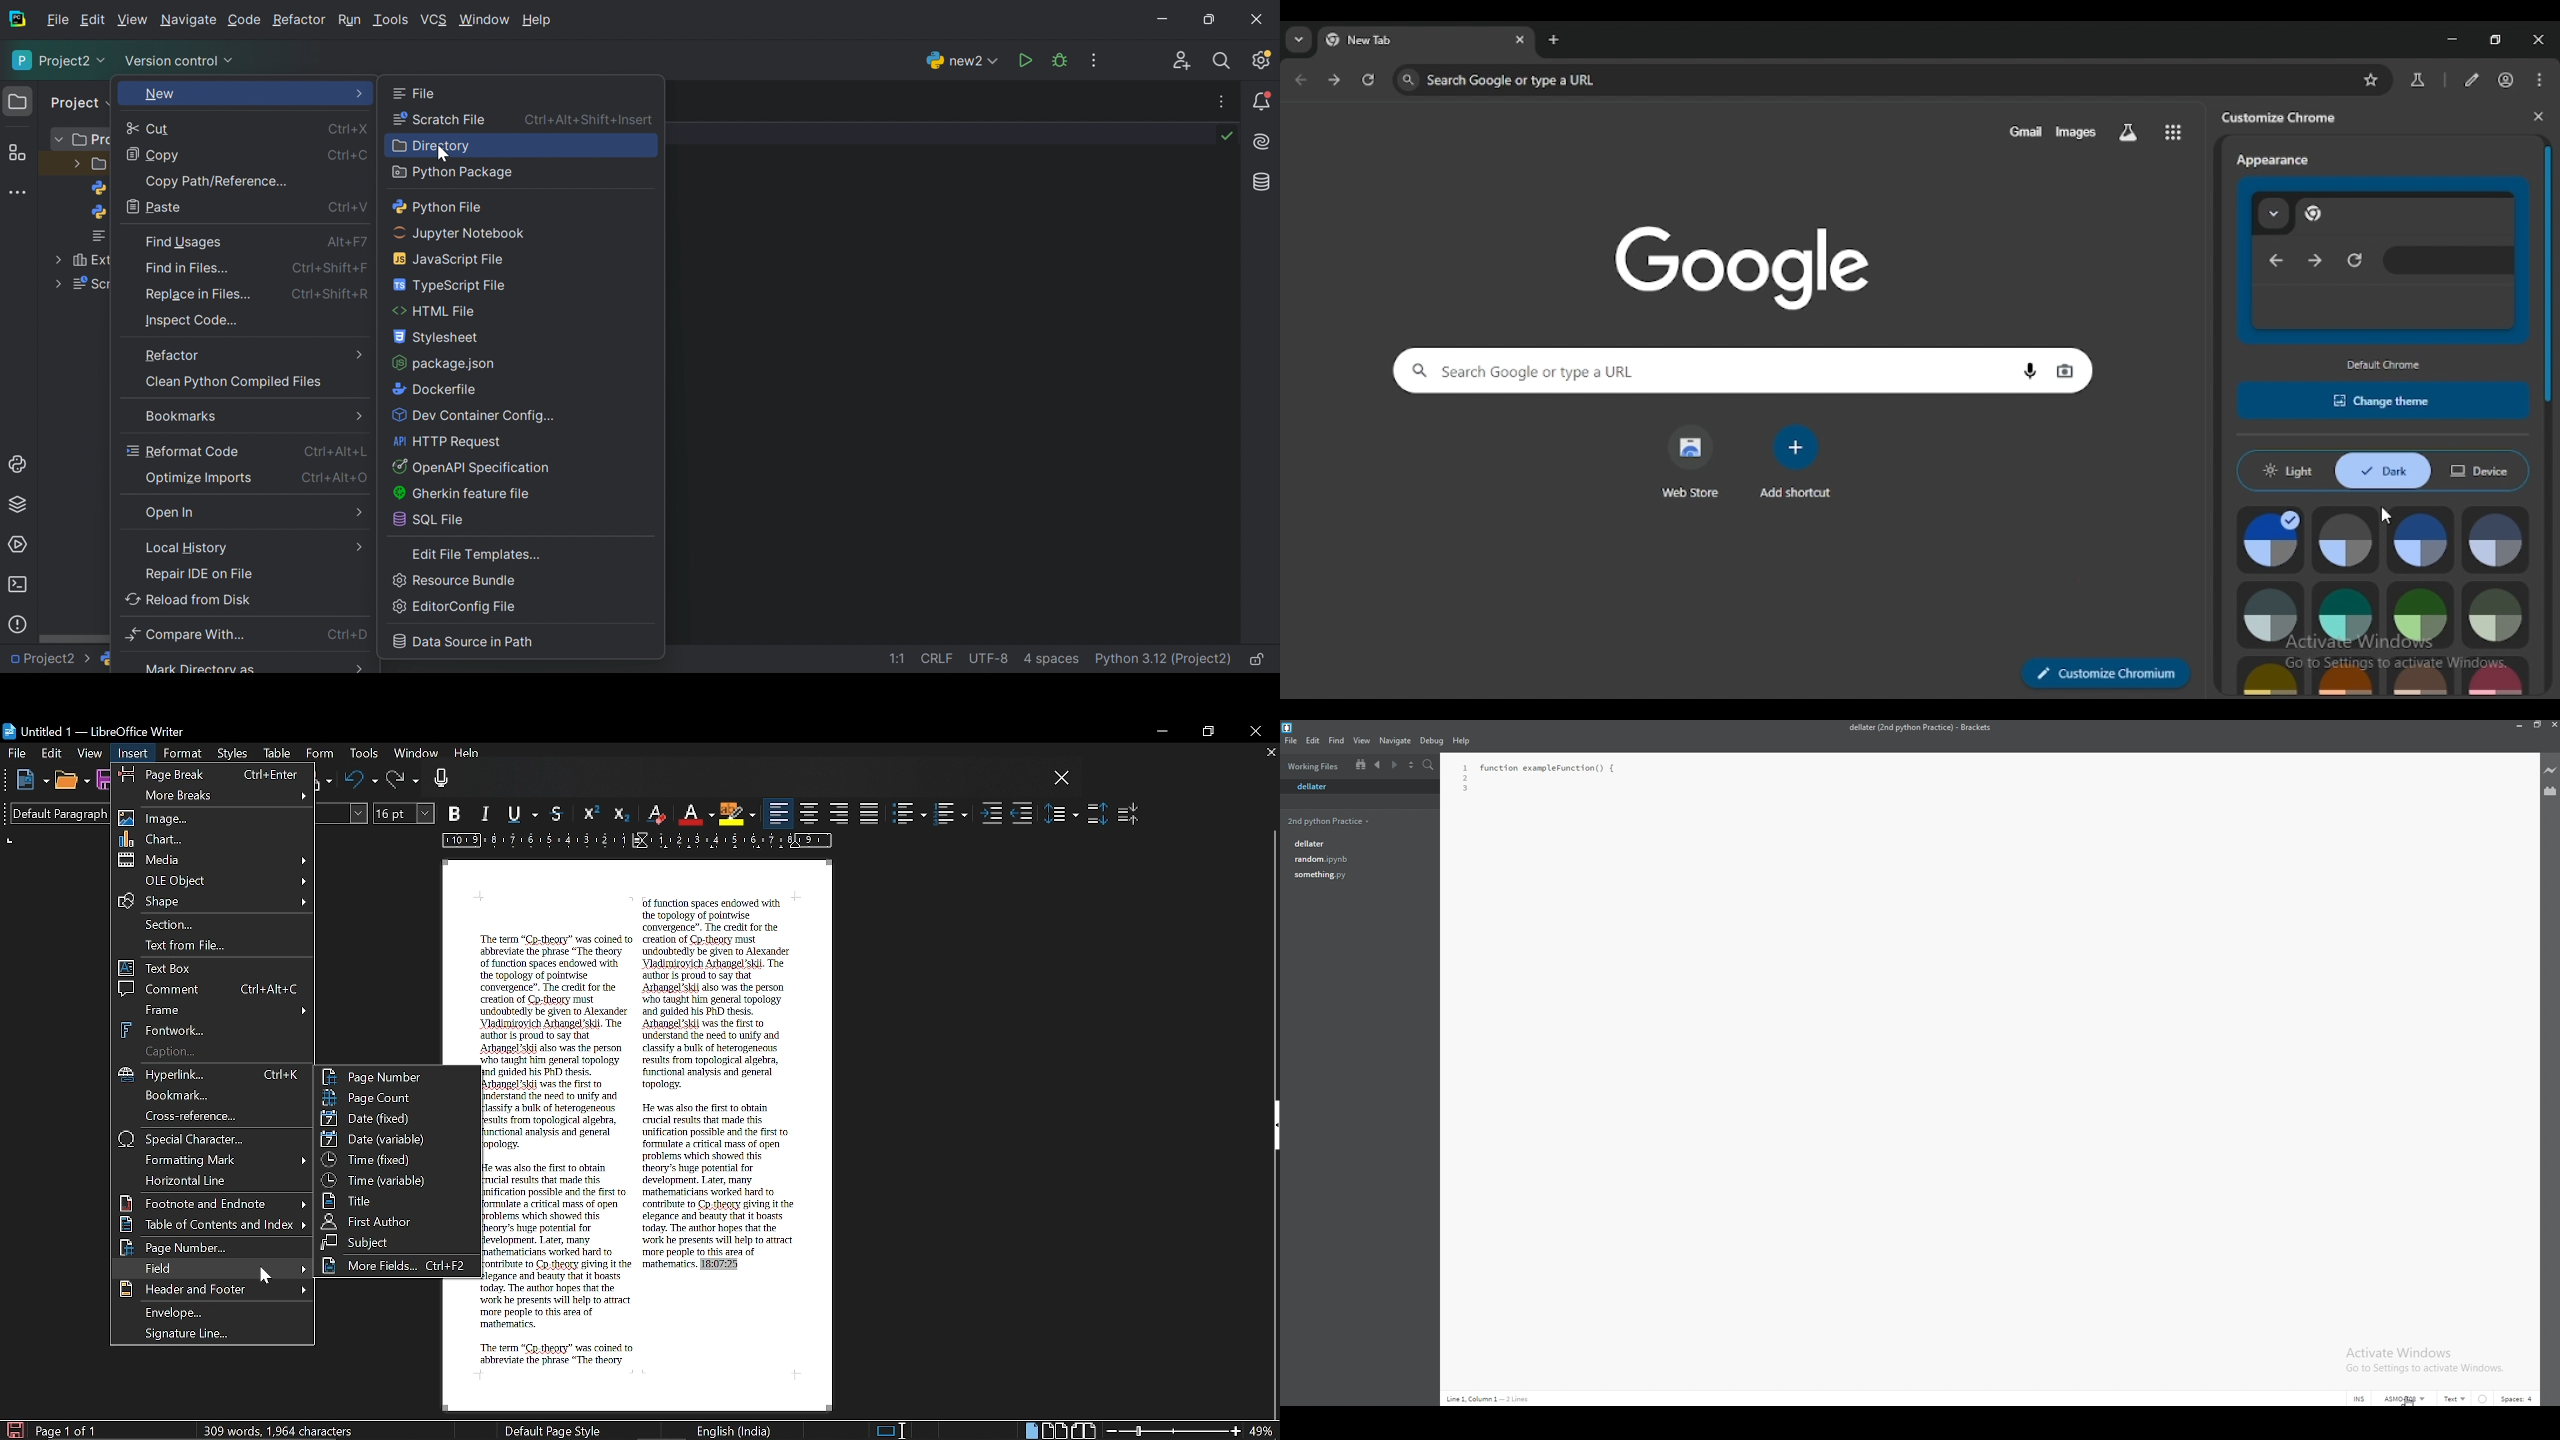 Image resolution: width=2576 pixels, height=1456 pixels. I want to click on Reformat code, so click(183, 452).